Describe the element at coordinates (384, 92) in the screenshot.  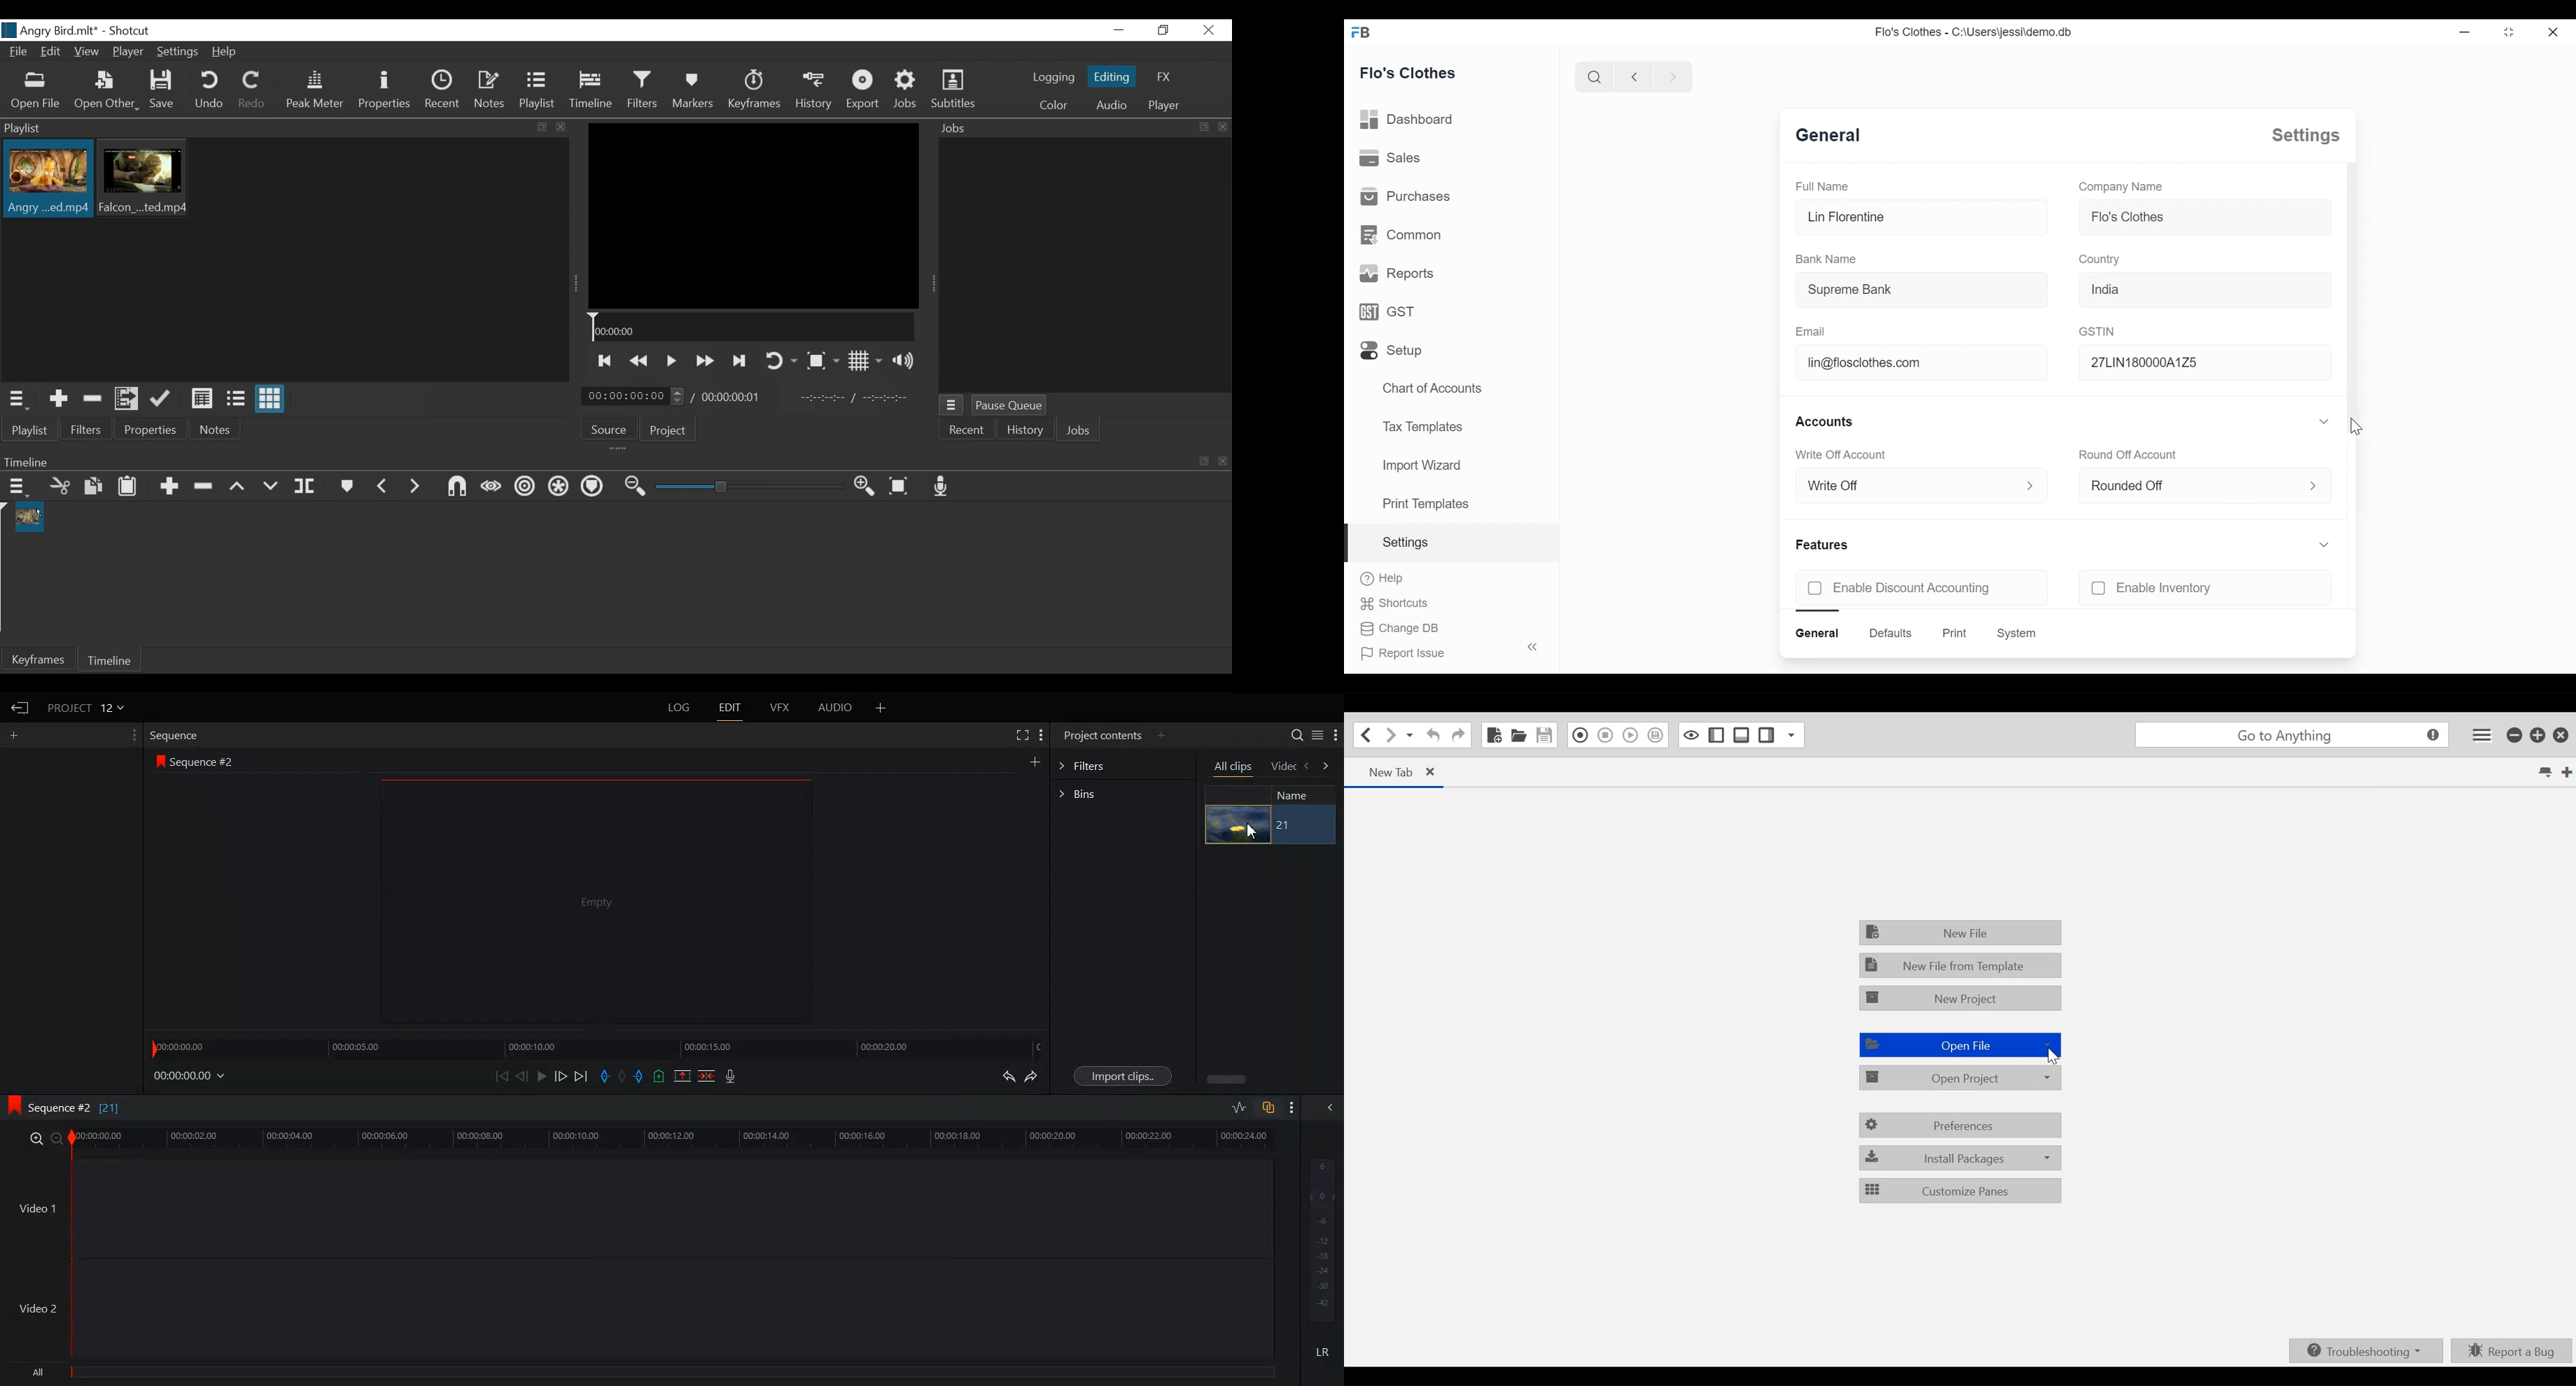
I see `Properties` at that location.